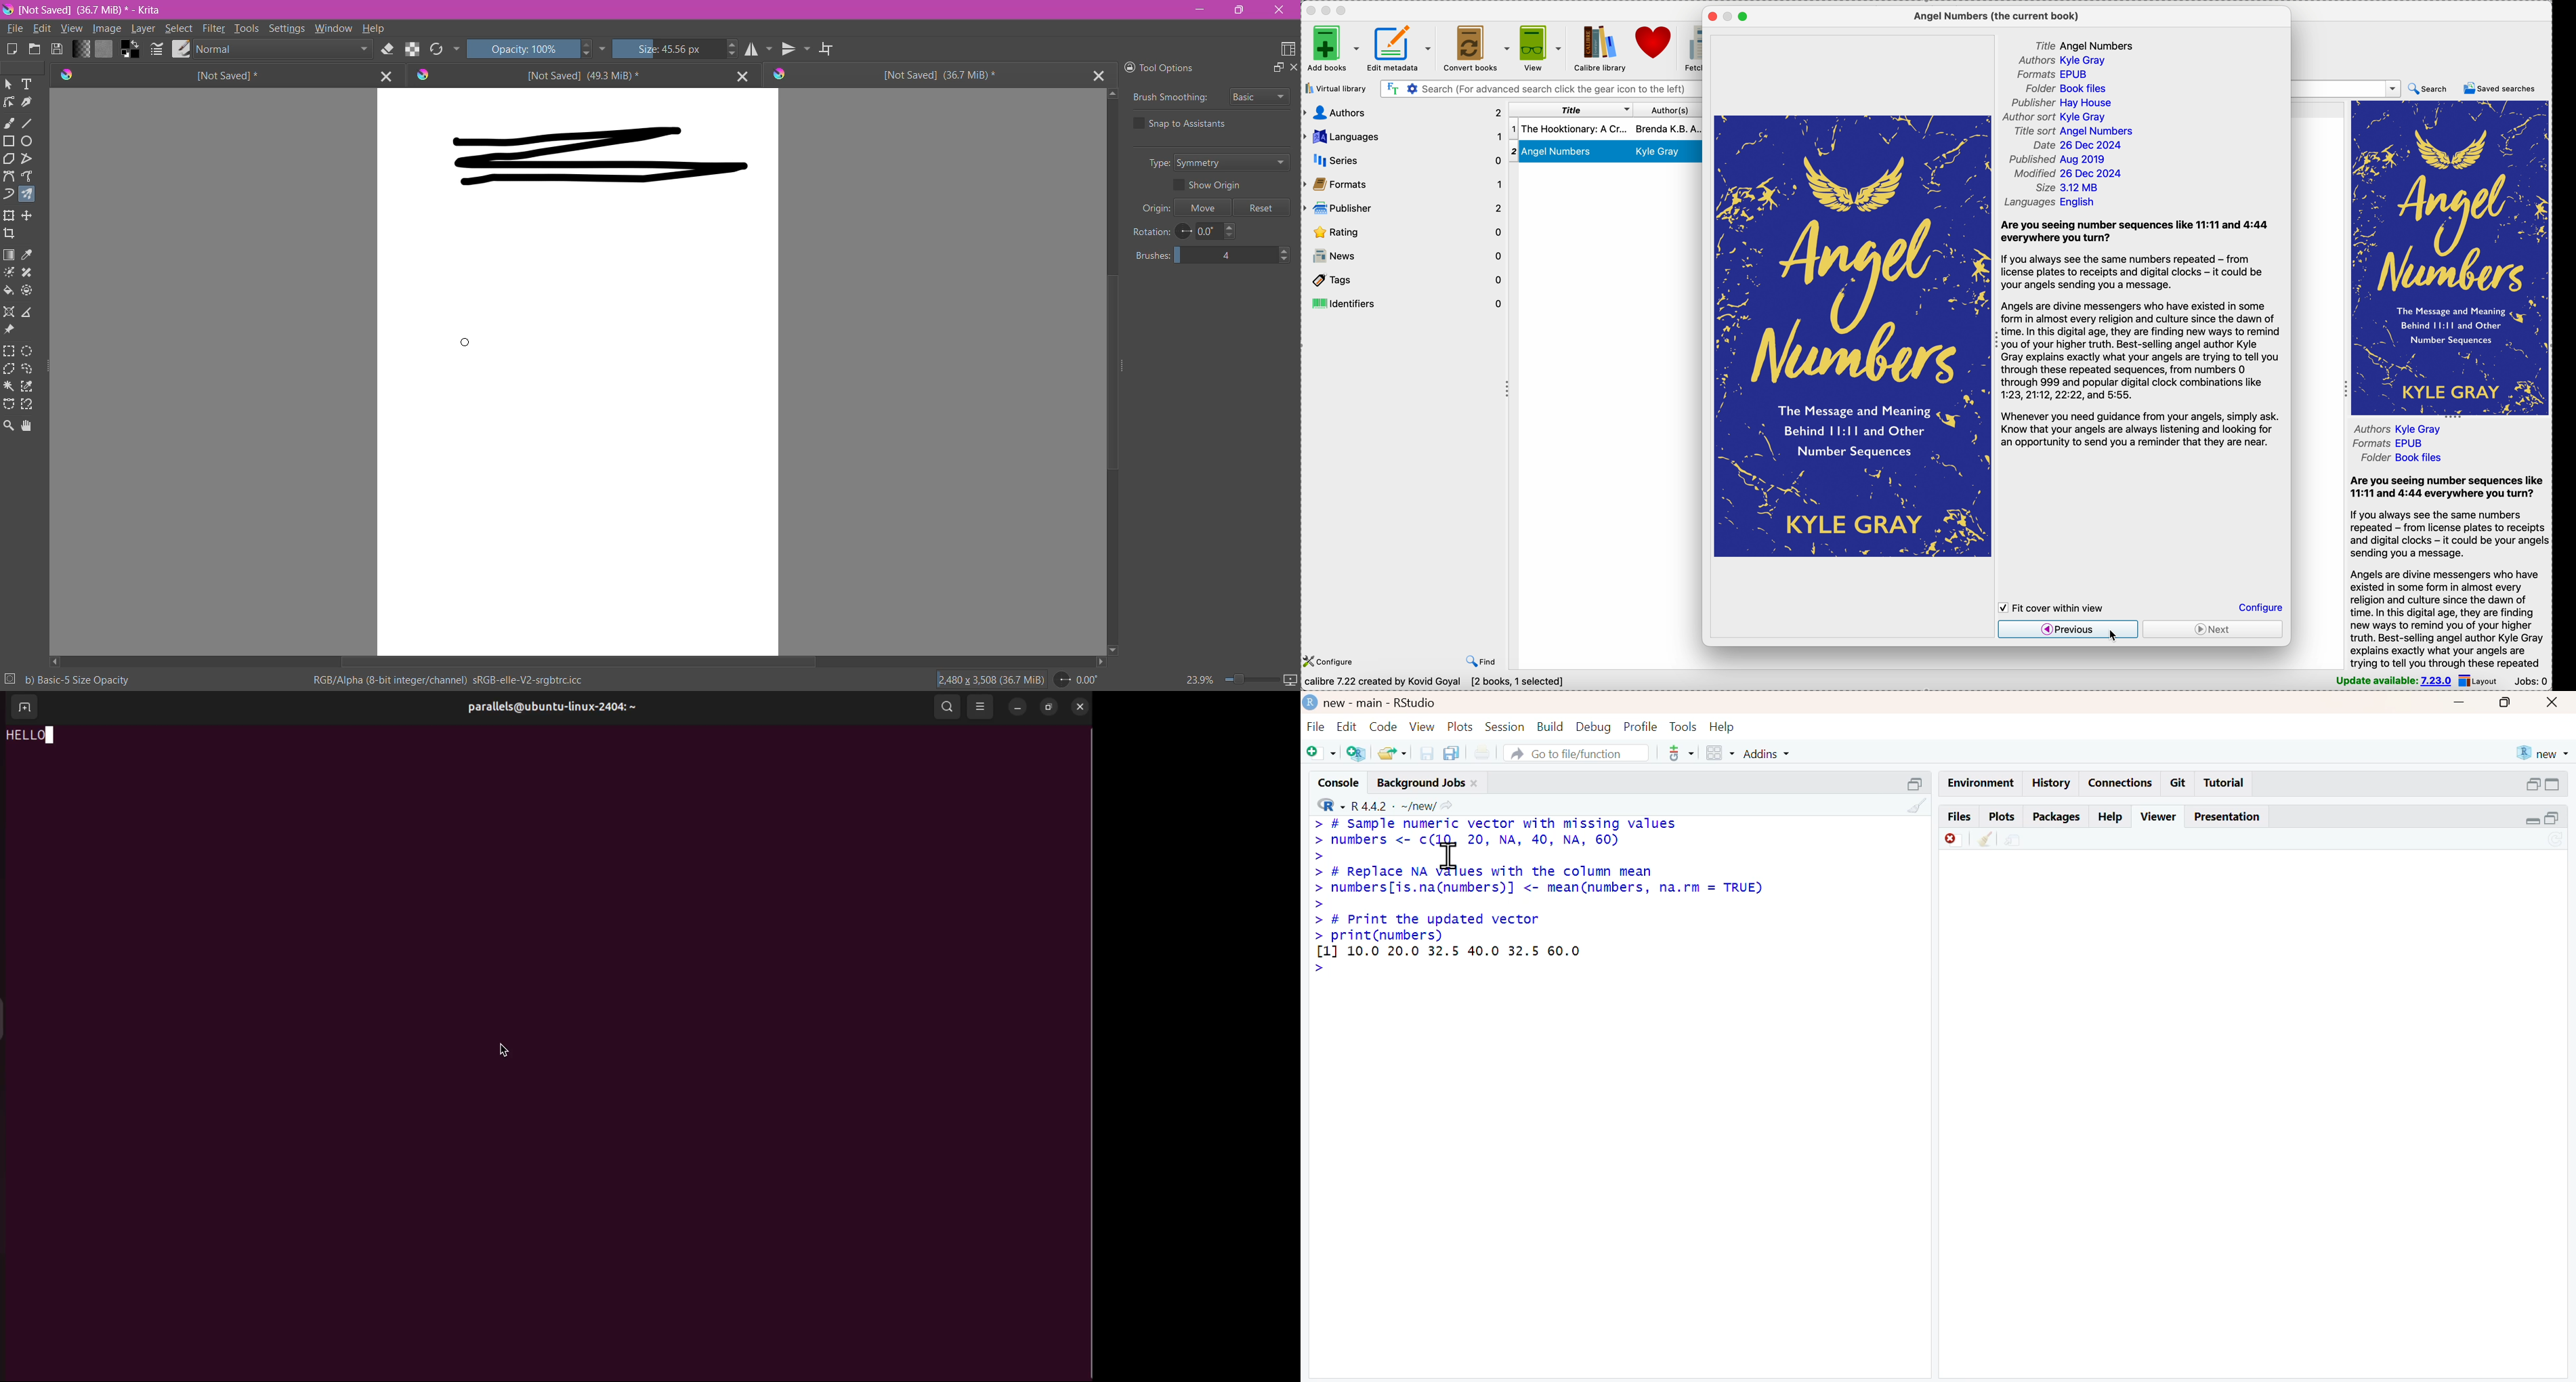 This screenshot has height=1400, width=2576. What do you see at coordinates (448, 680) in the screenshot?
I see `Color Space` at bounding box center [448, 680].